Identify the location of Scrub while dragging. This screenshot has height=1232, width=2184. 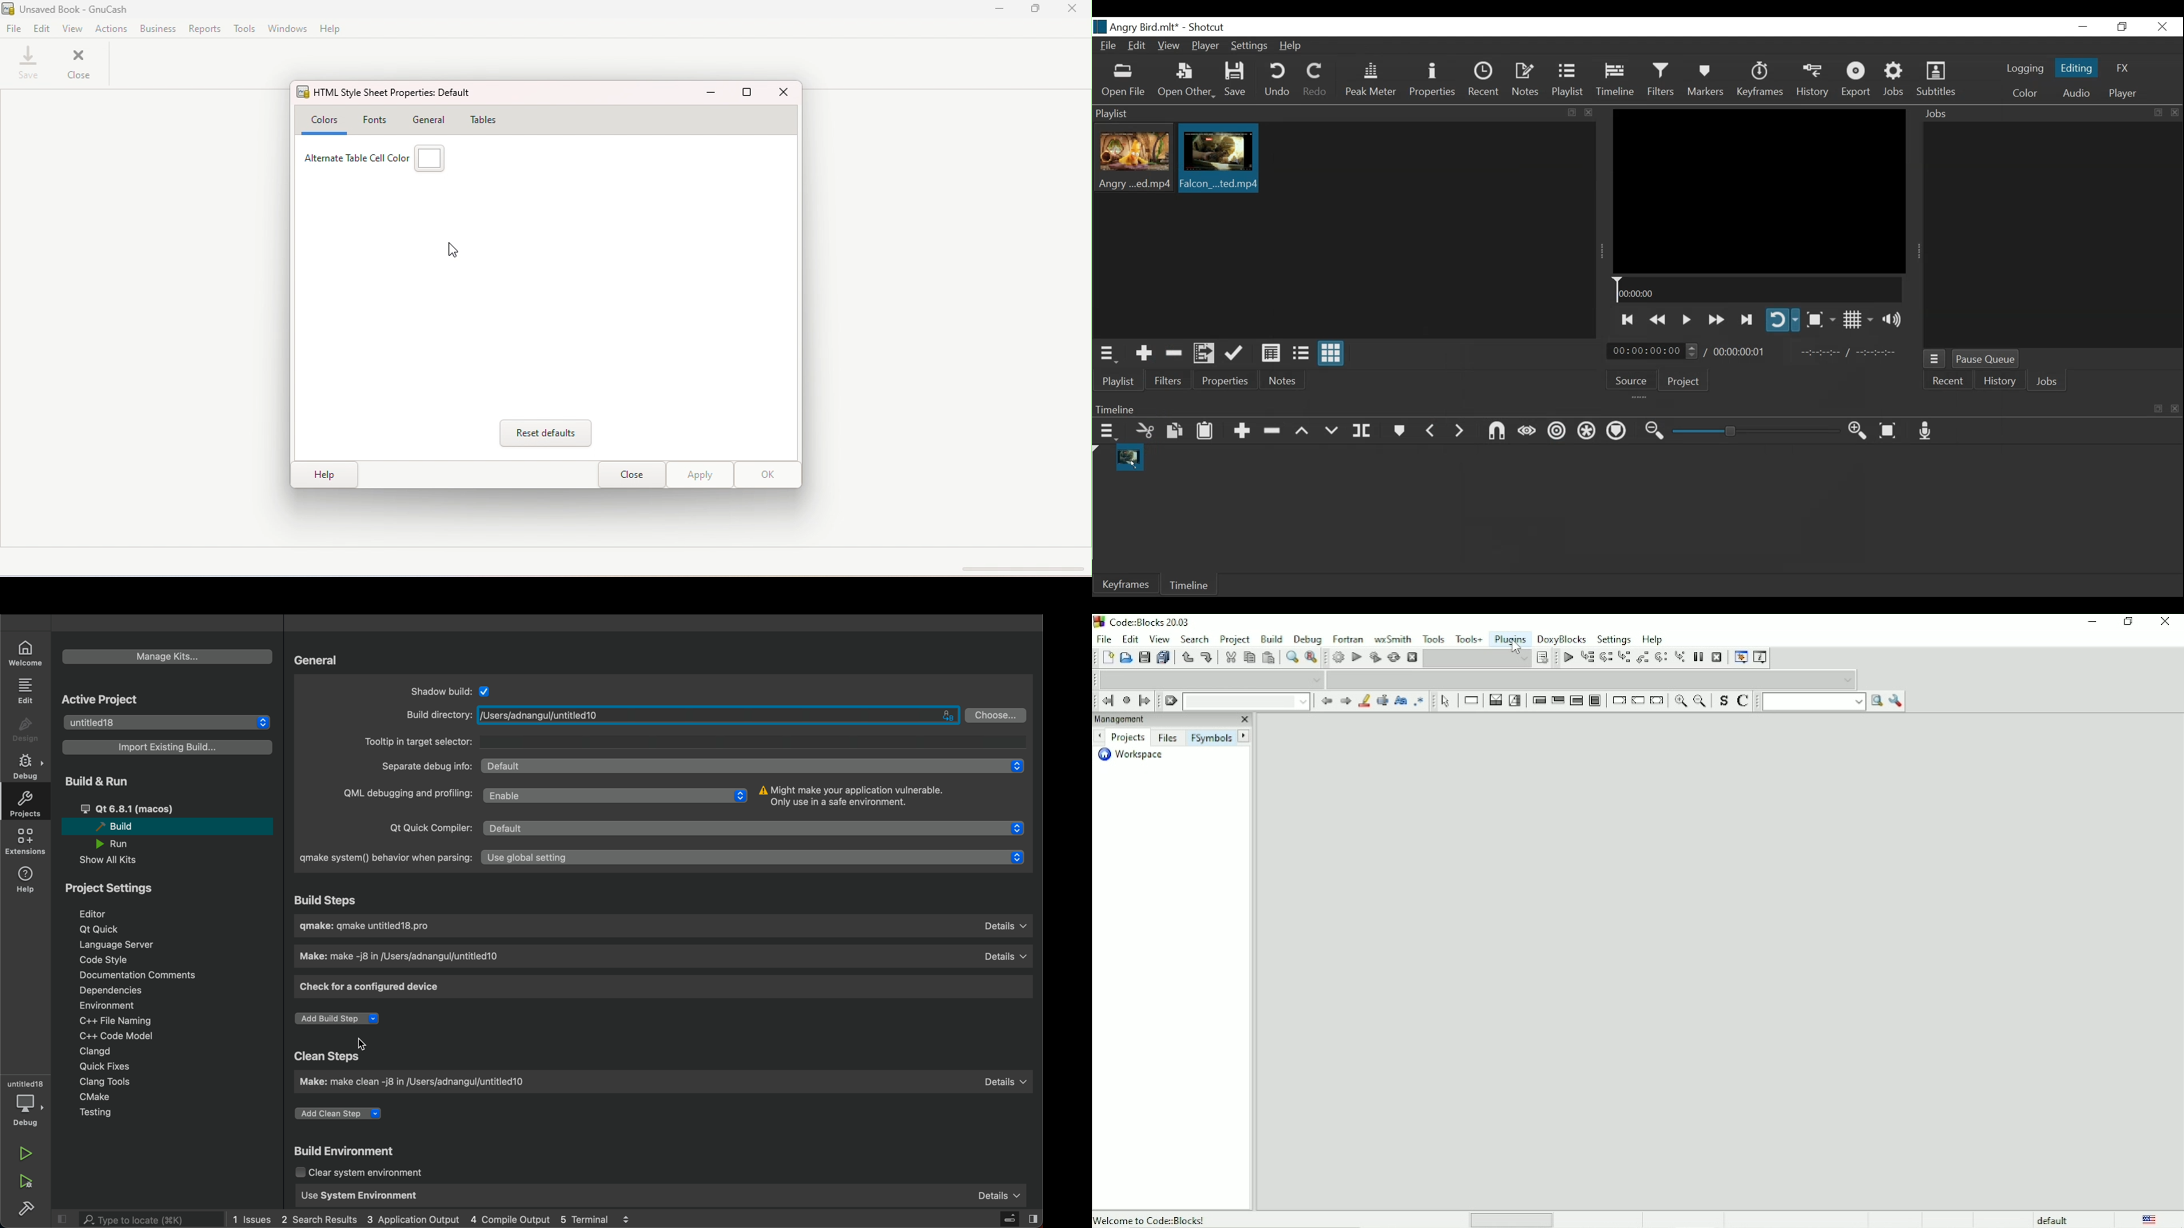
(1529, 432).